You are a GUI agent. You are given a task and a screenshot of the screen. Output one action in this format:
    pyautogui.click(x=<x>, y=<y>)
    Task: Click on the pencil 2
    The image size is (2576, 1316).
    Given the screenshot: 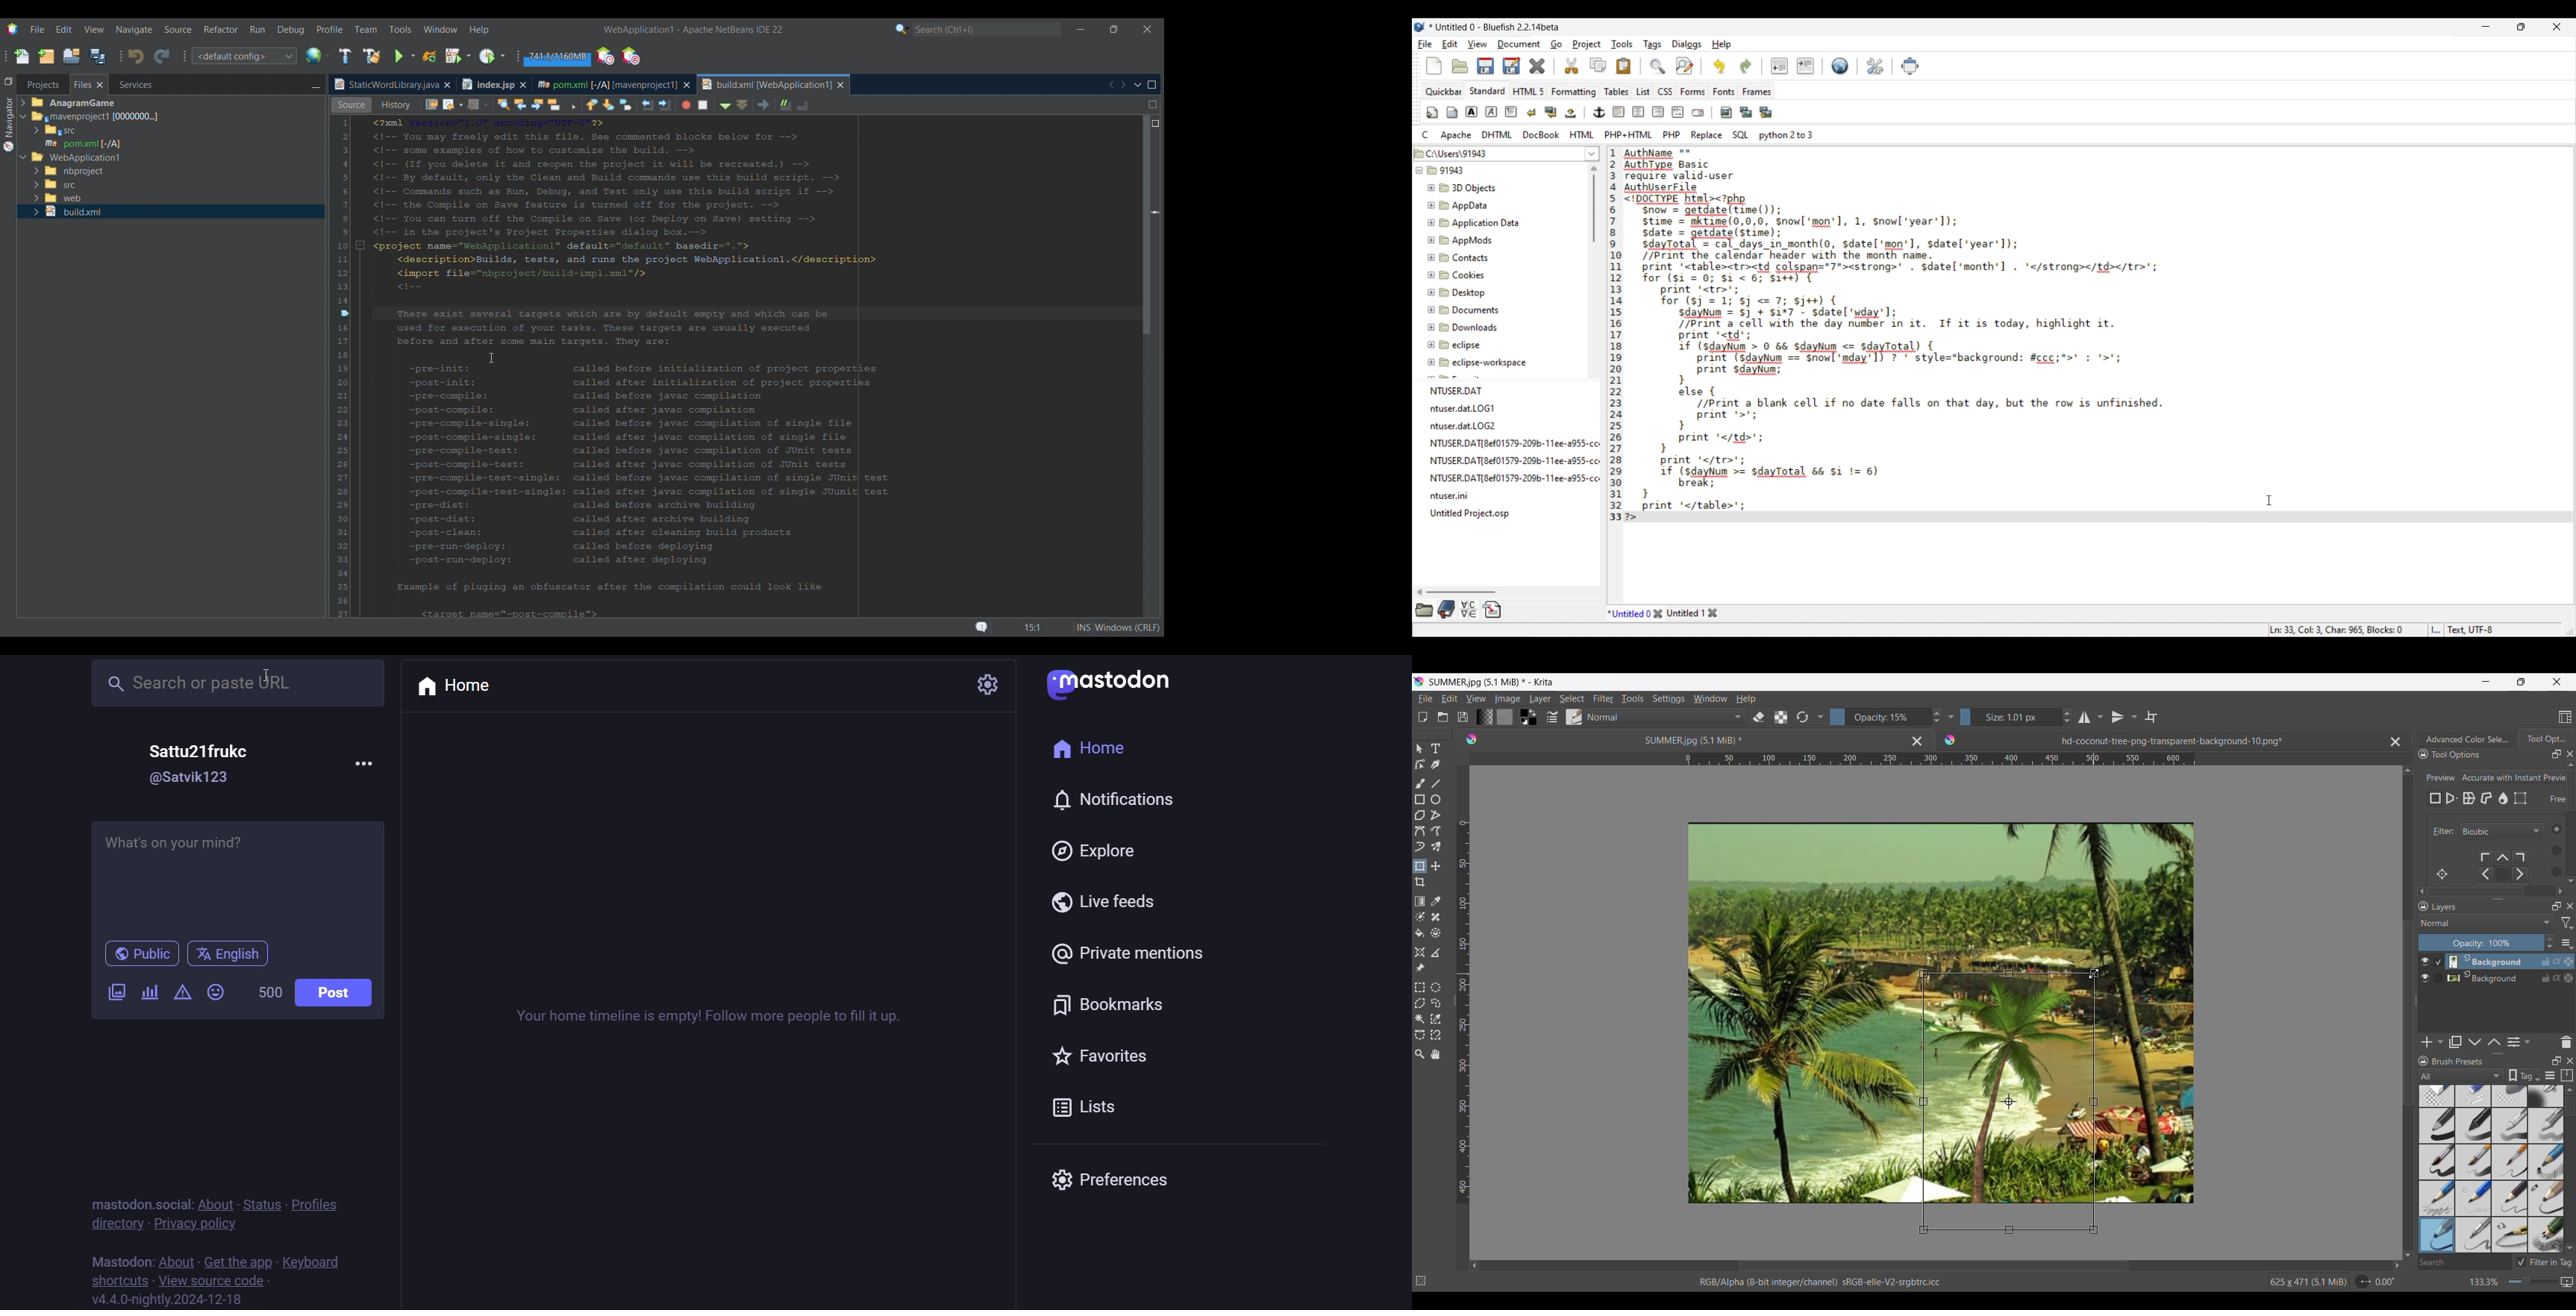 What is the action you would take?
    pyautogui.click(x=2511, y=1198)
    